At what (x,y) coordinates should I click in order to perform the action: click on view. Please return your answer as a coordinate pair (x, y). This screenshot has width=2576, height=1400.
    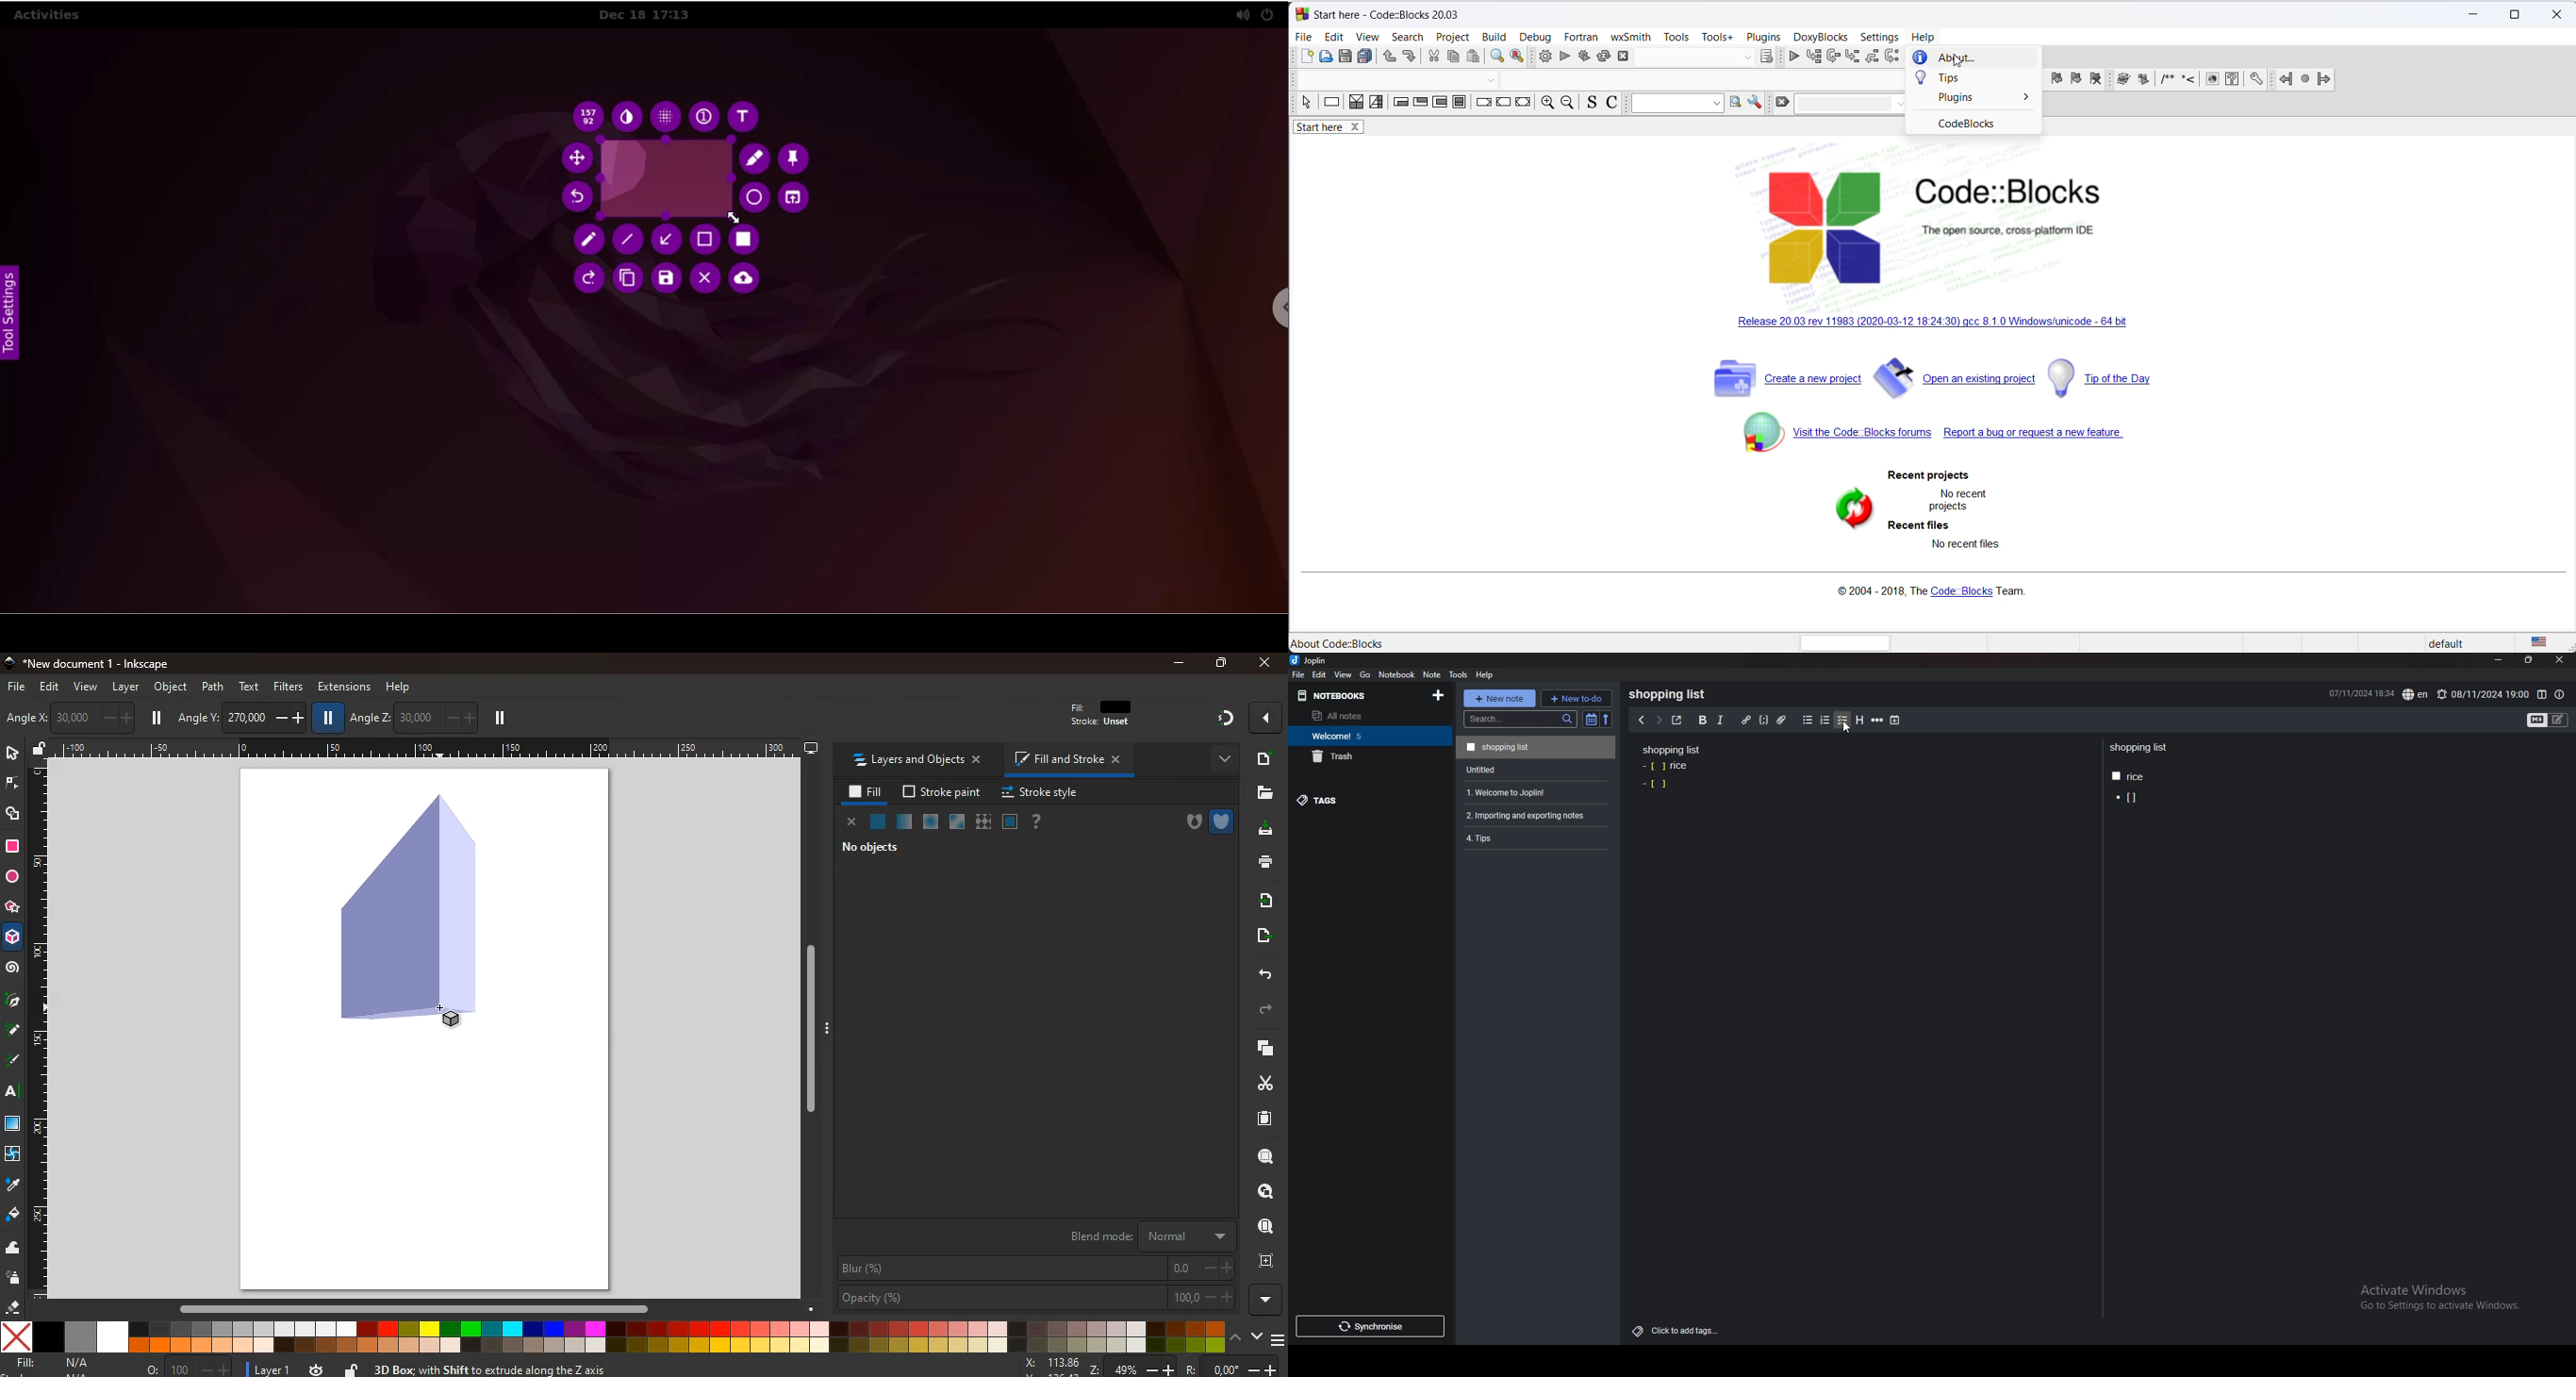
    Looking at the image, I should click on (1368, 37).